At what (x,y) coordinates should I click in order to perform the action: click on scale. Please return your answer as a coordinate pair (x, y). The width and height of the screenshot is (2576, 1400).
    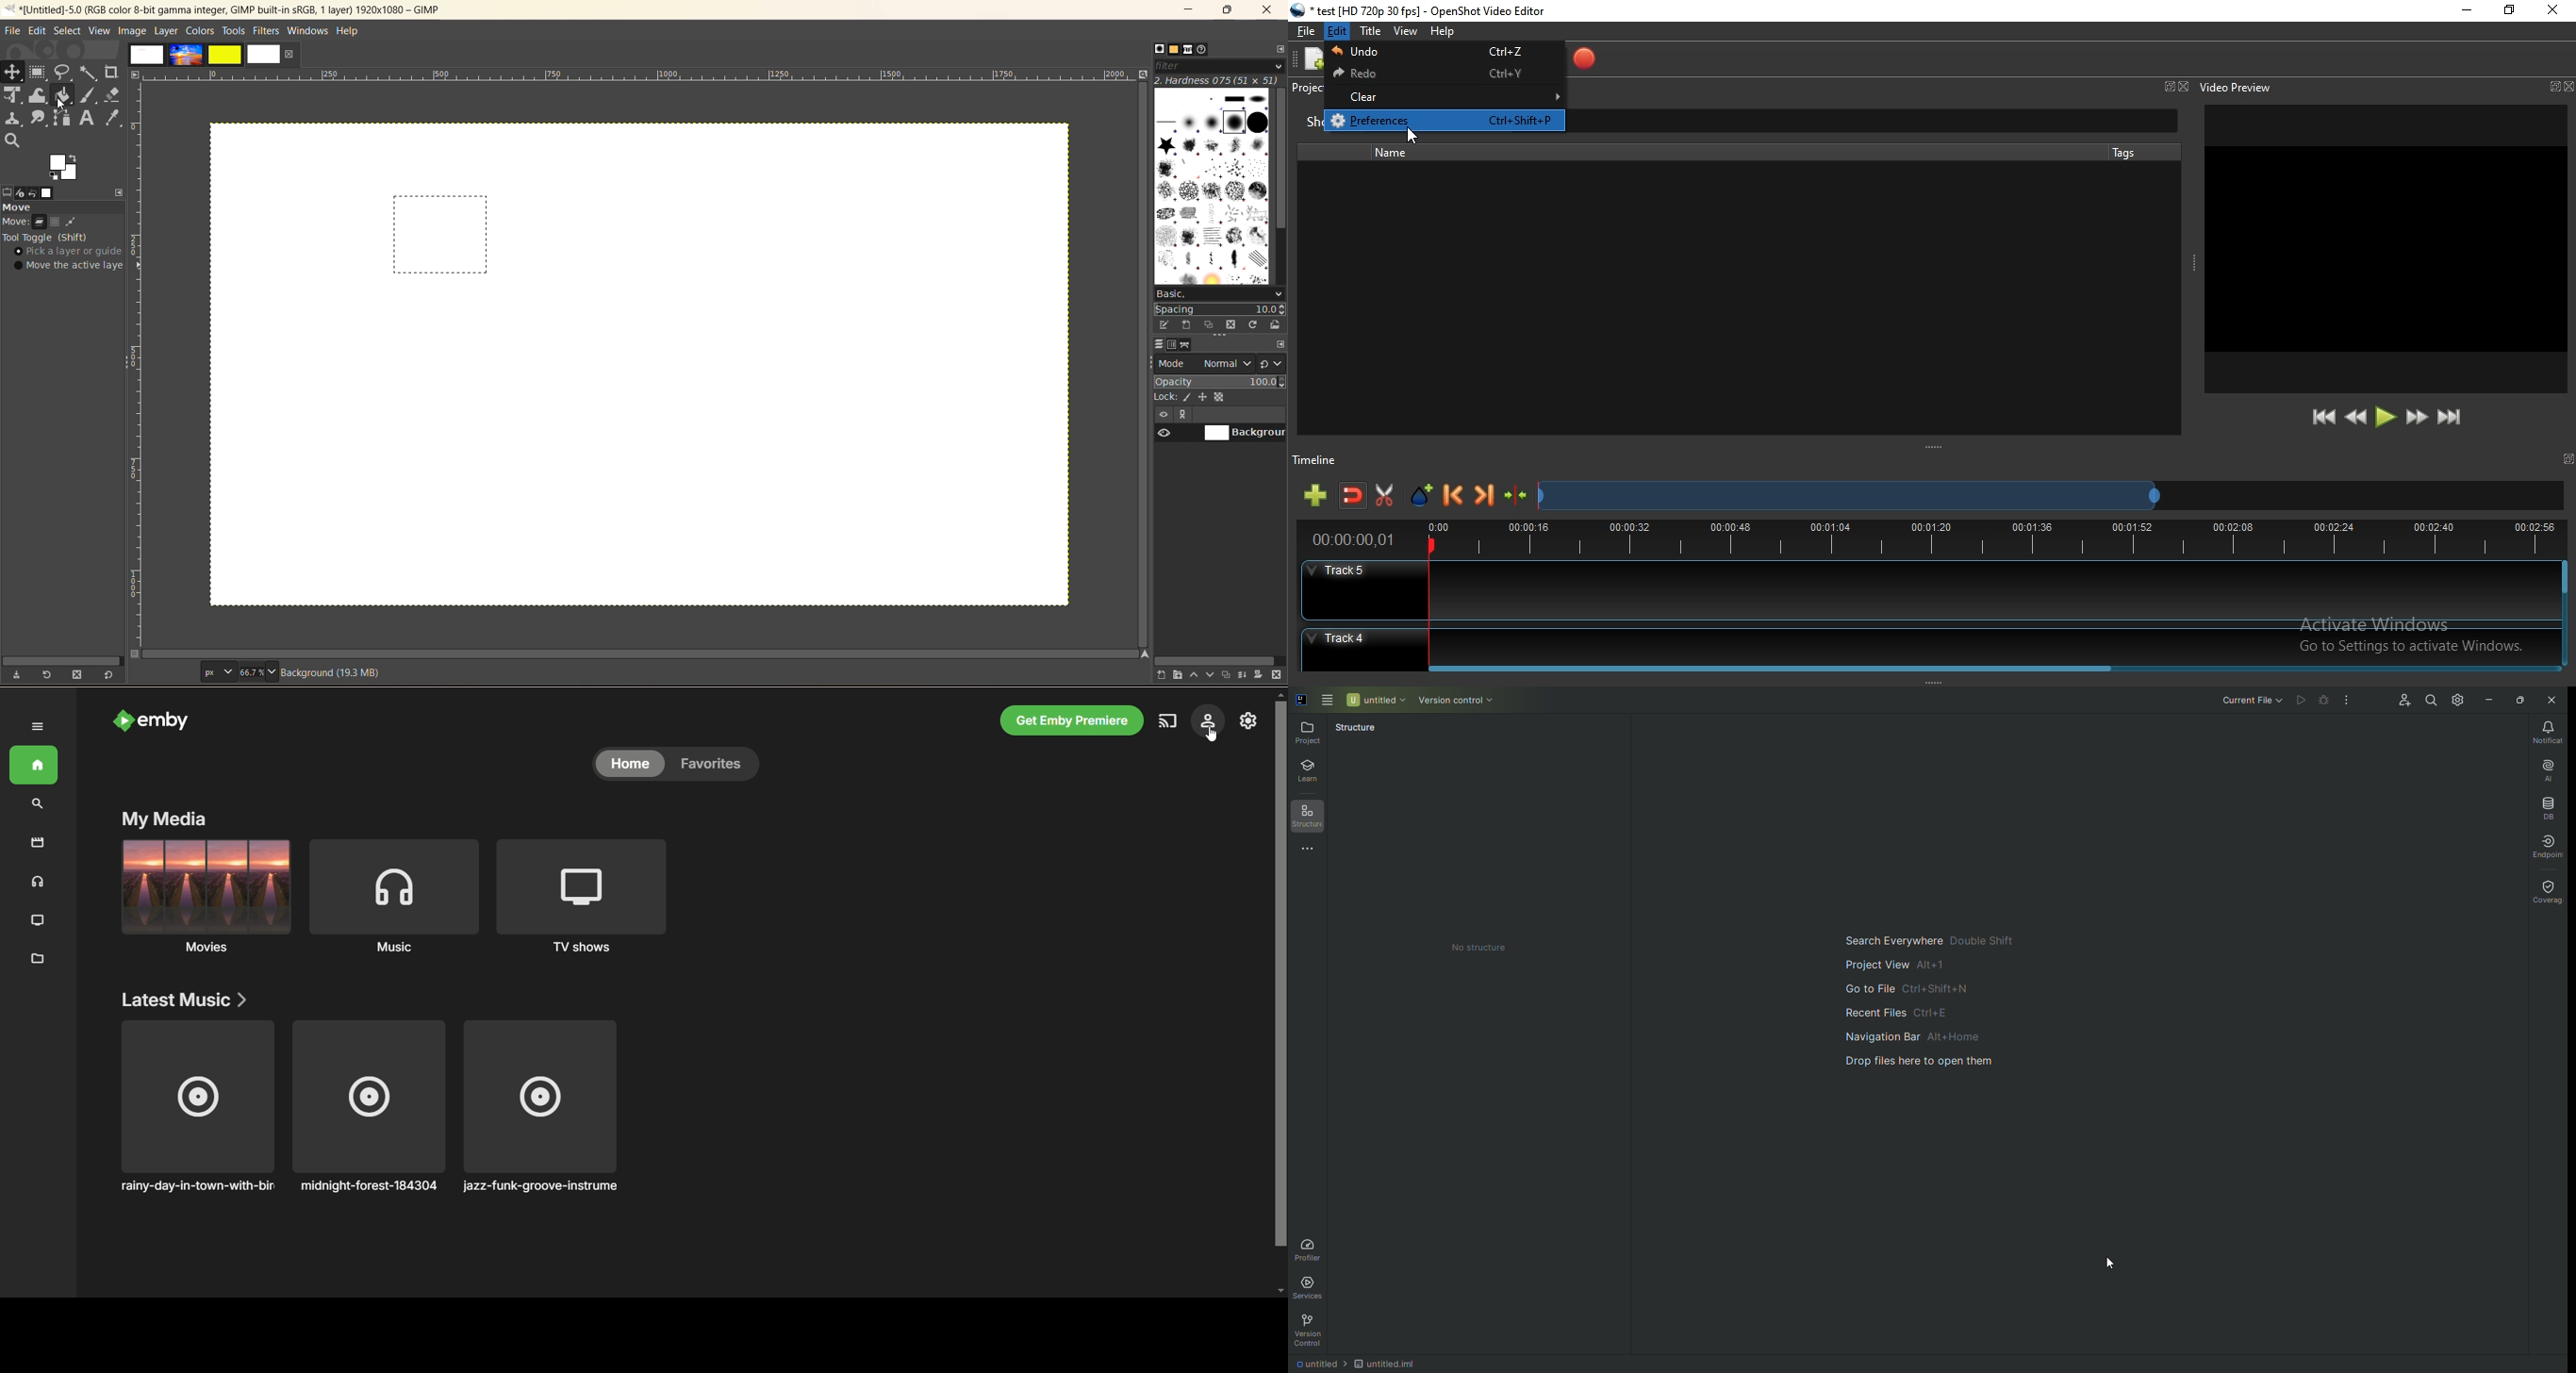
    Looking at the image, I should click on (643, 76).